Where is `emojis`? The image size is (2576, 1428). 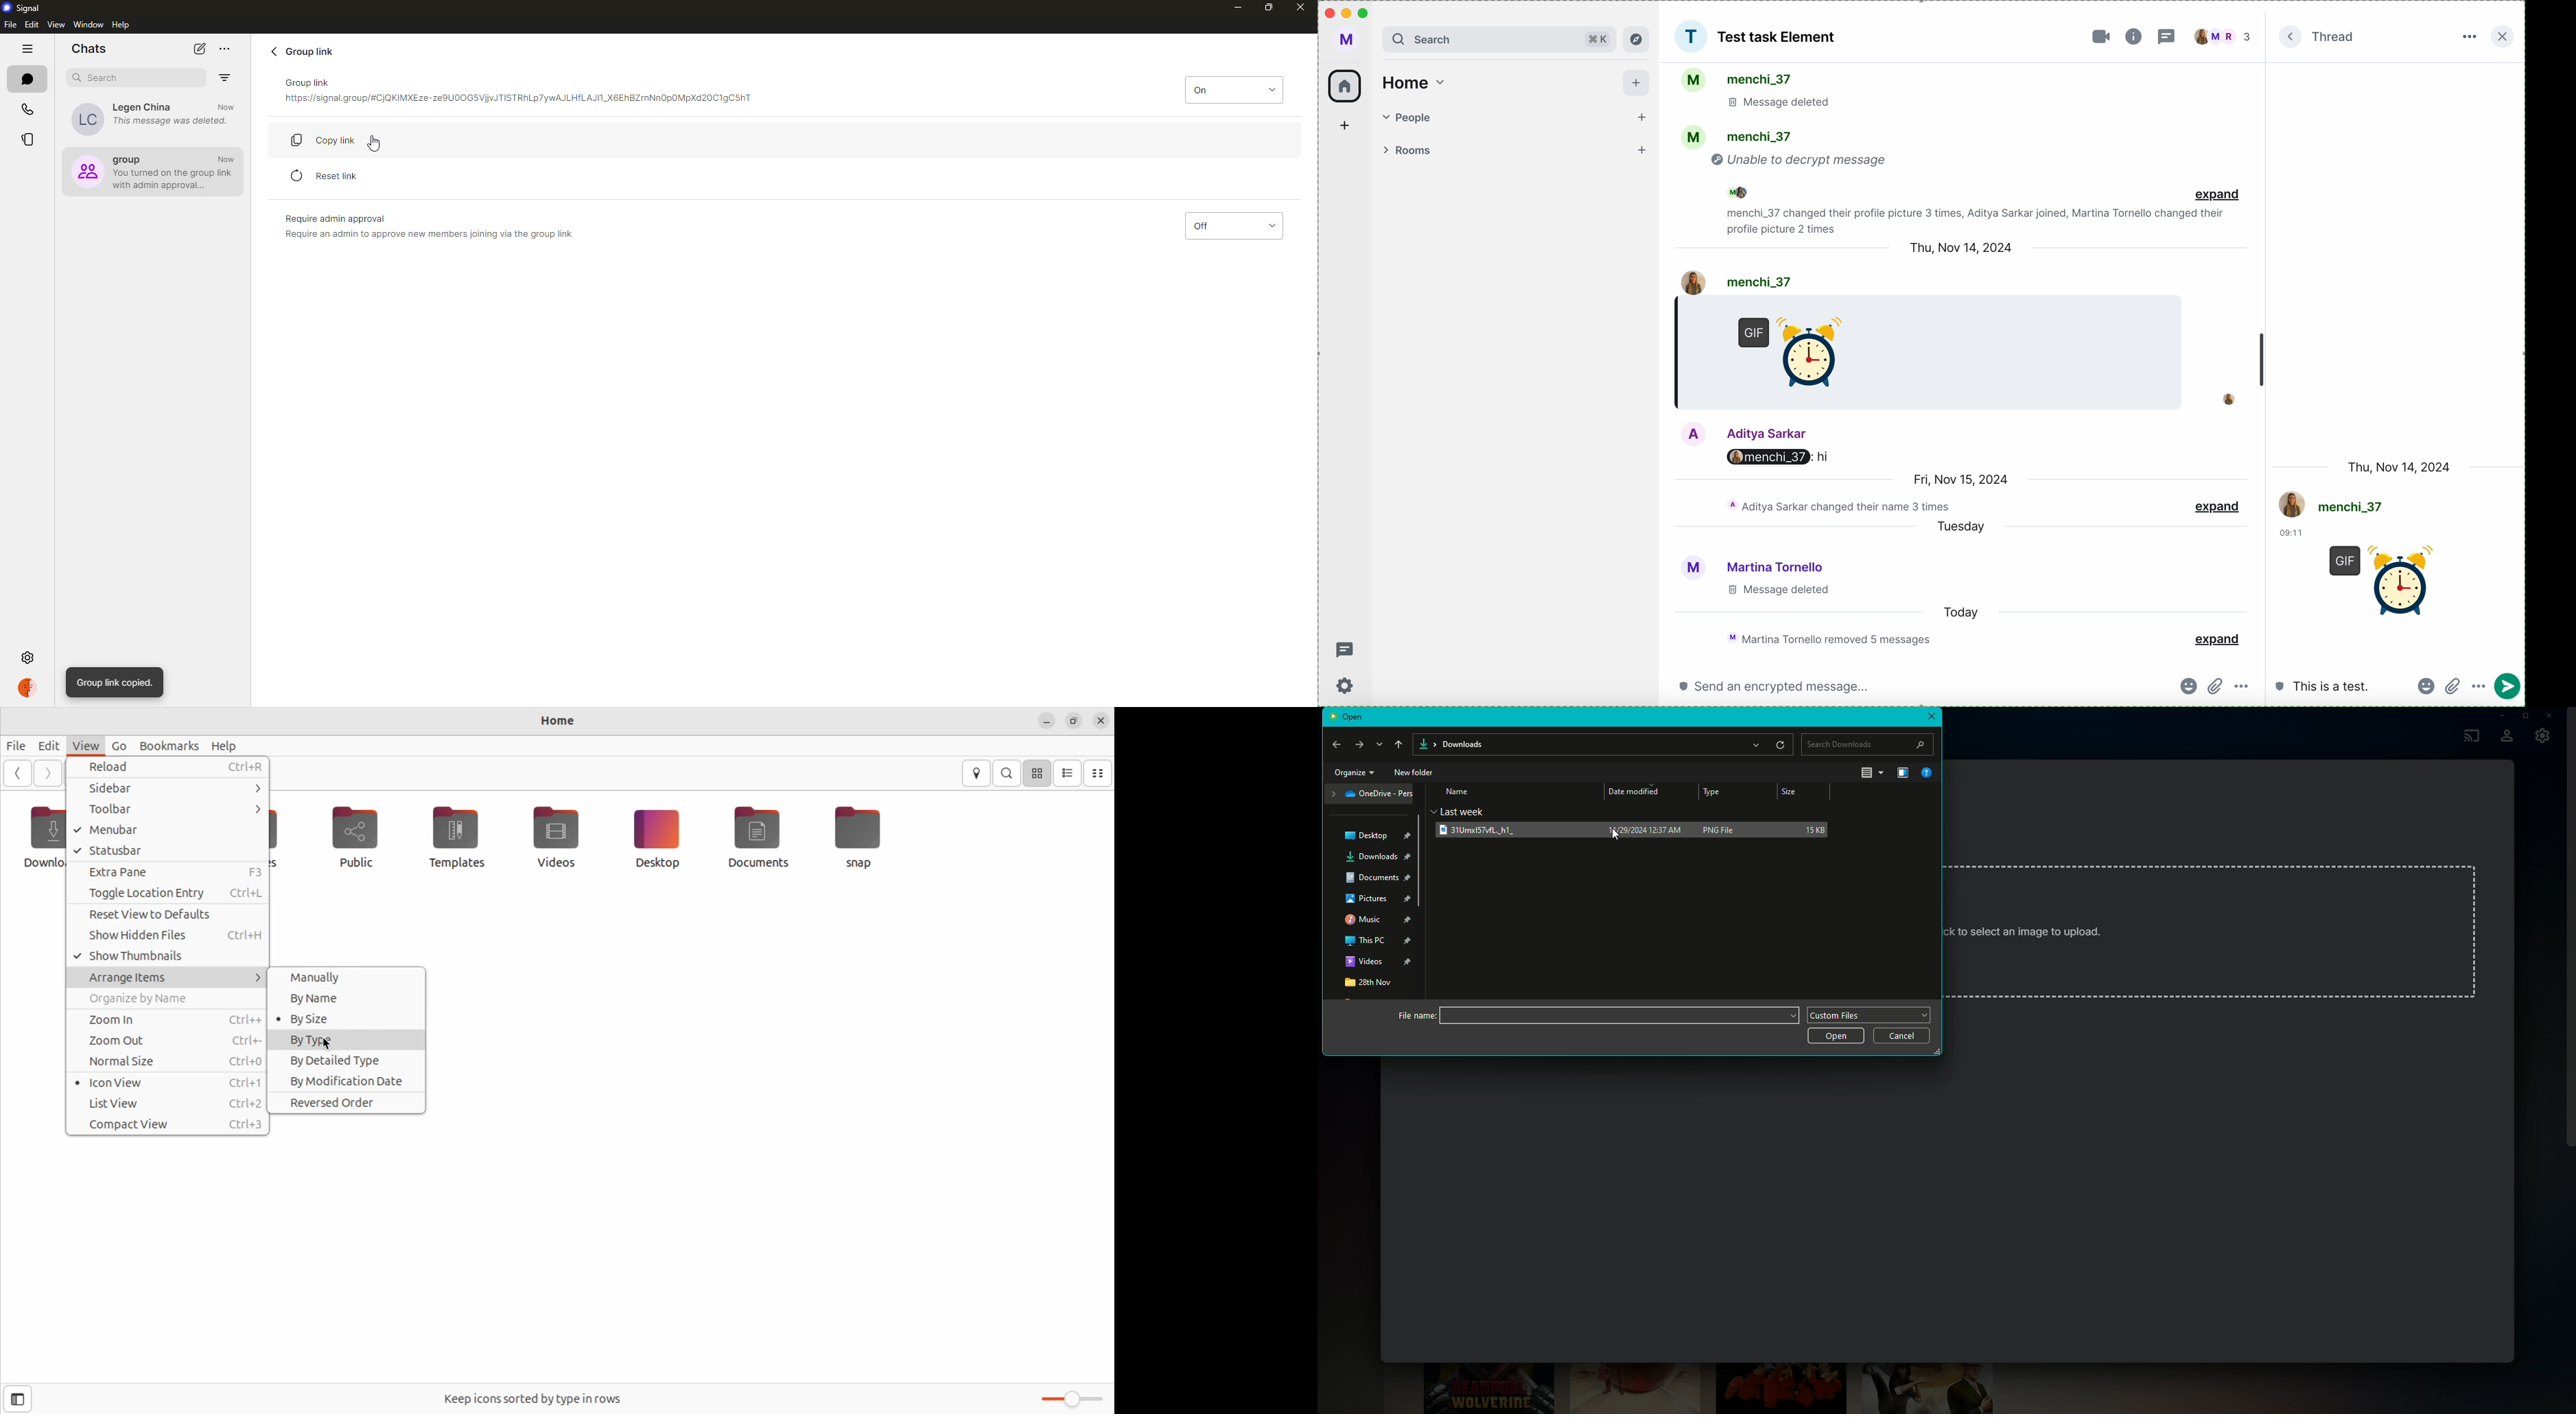 emojis is located at coordinates (2424, 685).